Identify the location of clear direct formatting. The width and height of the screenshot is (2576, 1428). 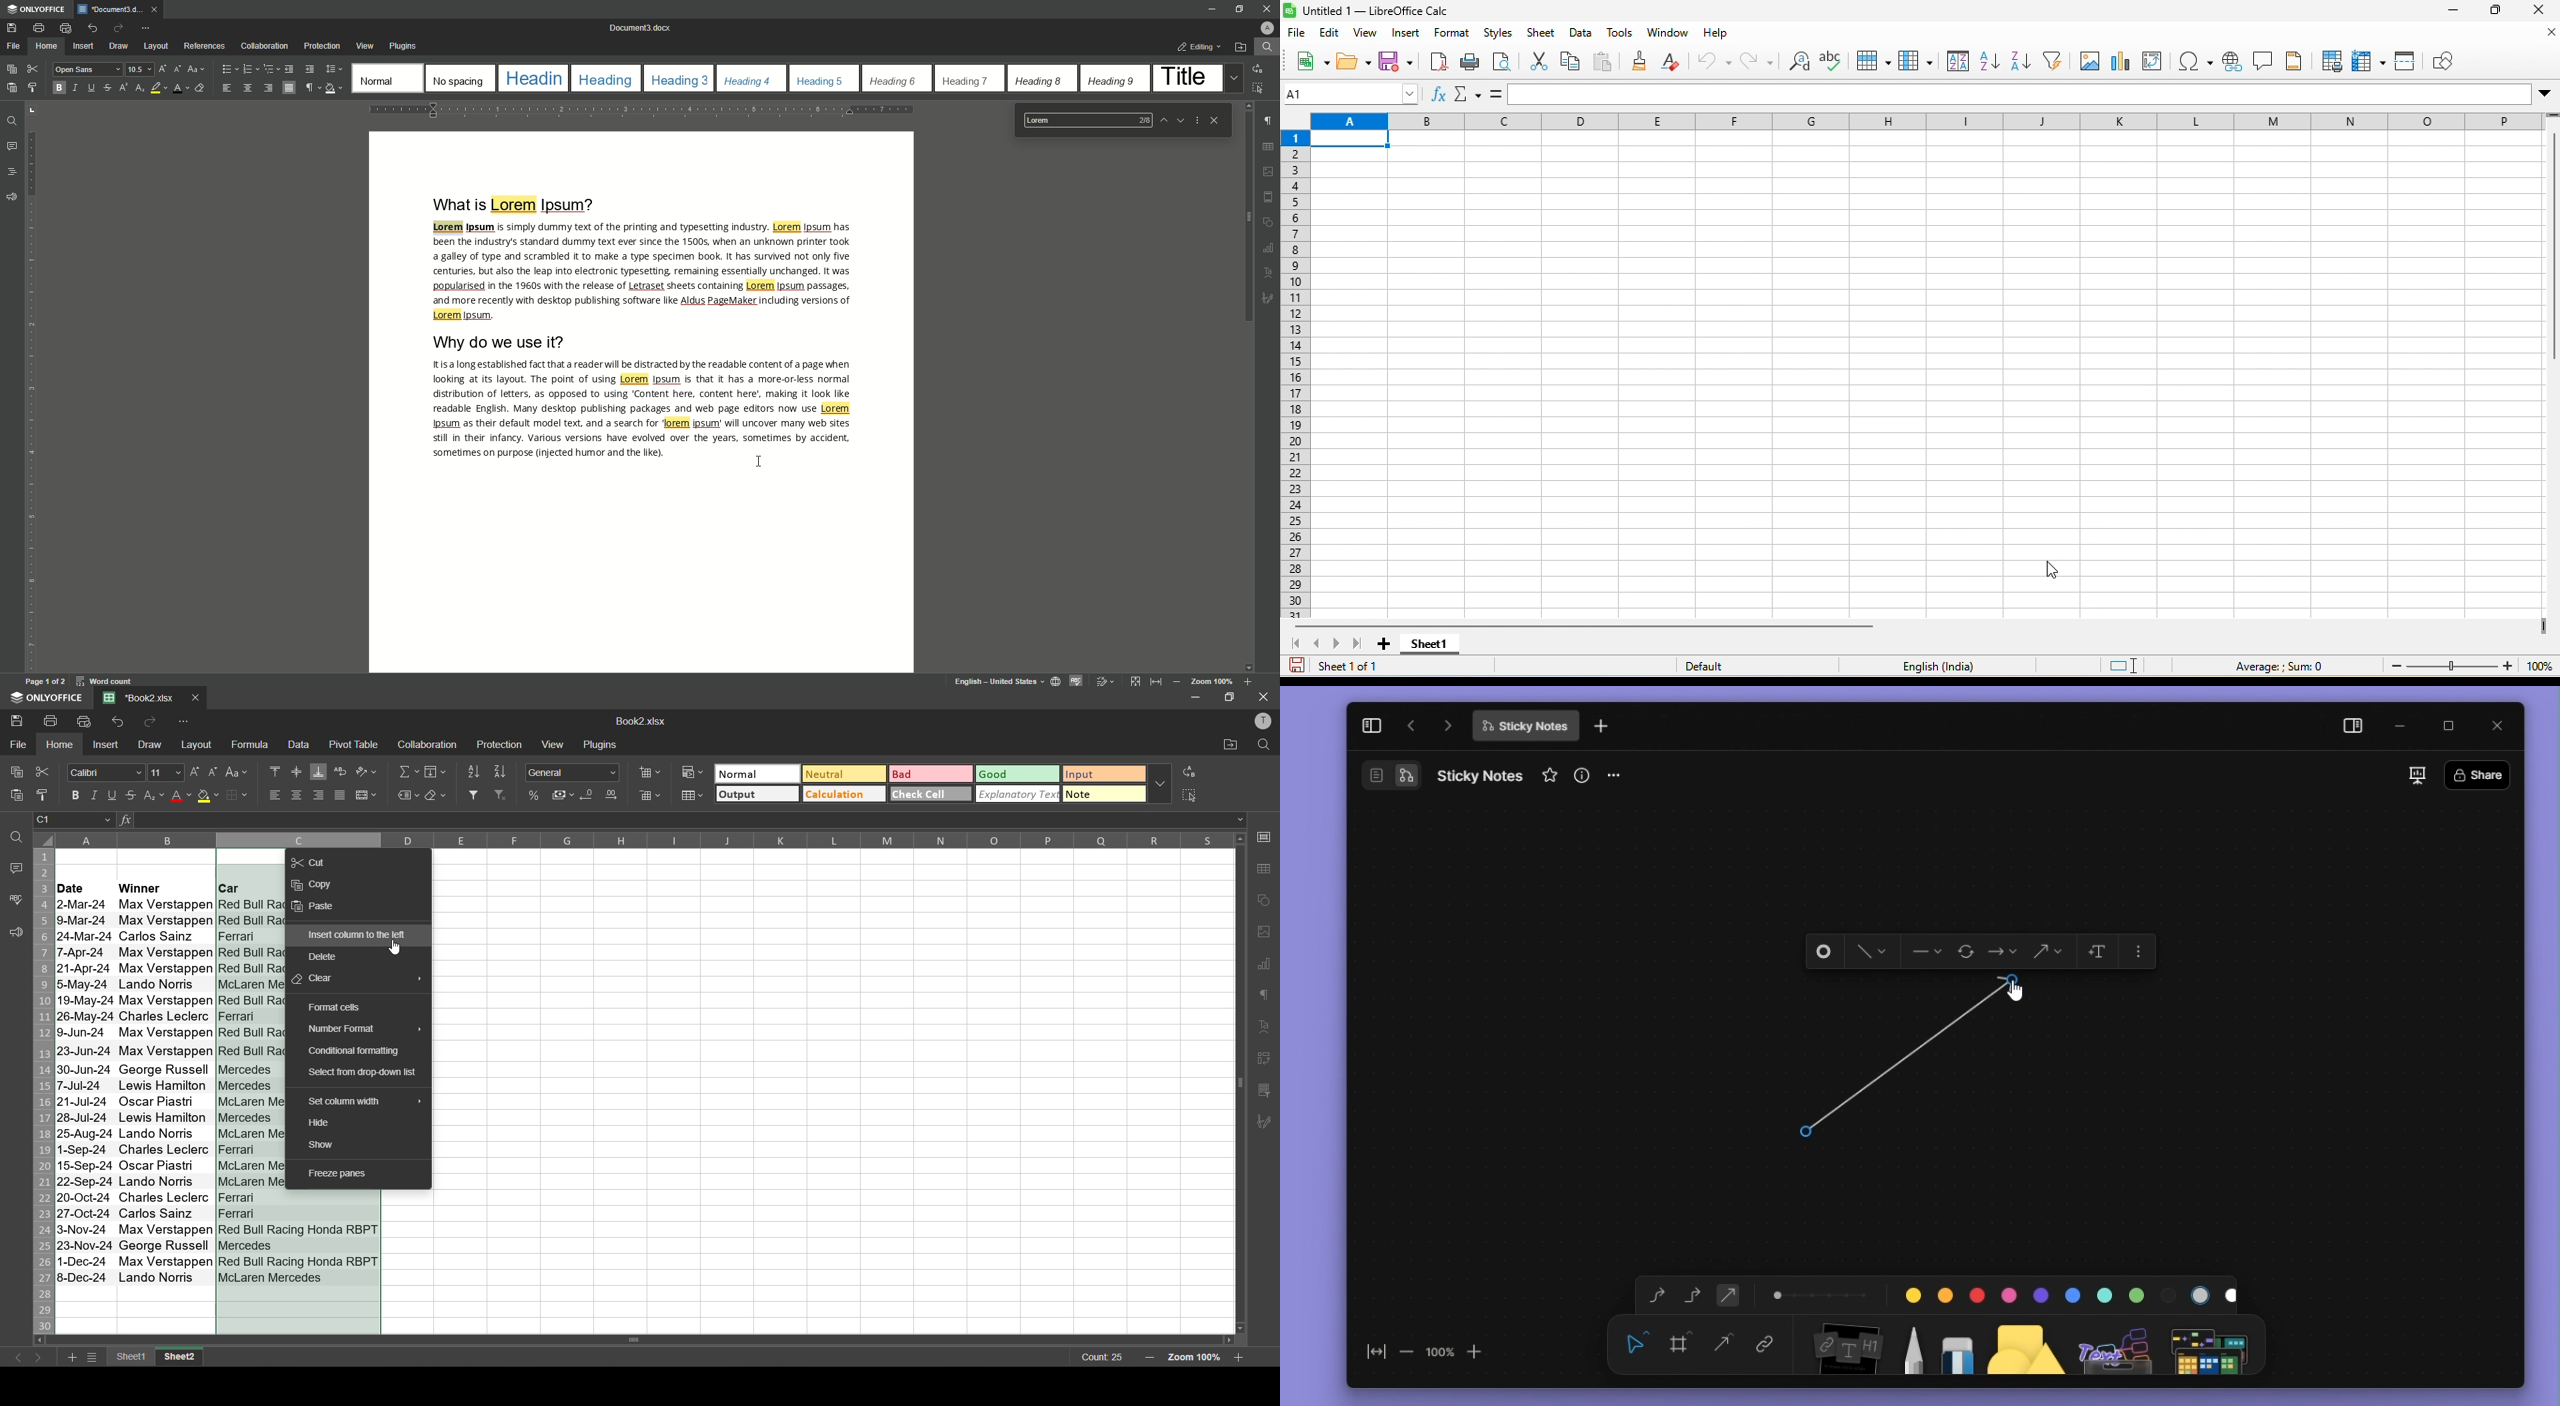
(1674, 61).